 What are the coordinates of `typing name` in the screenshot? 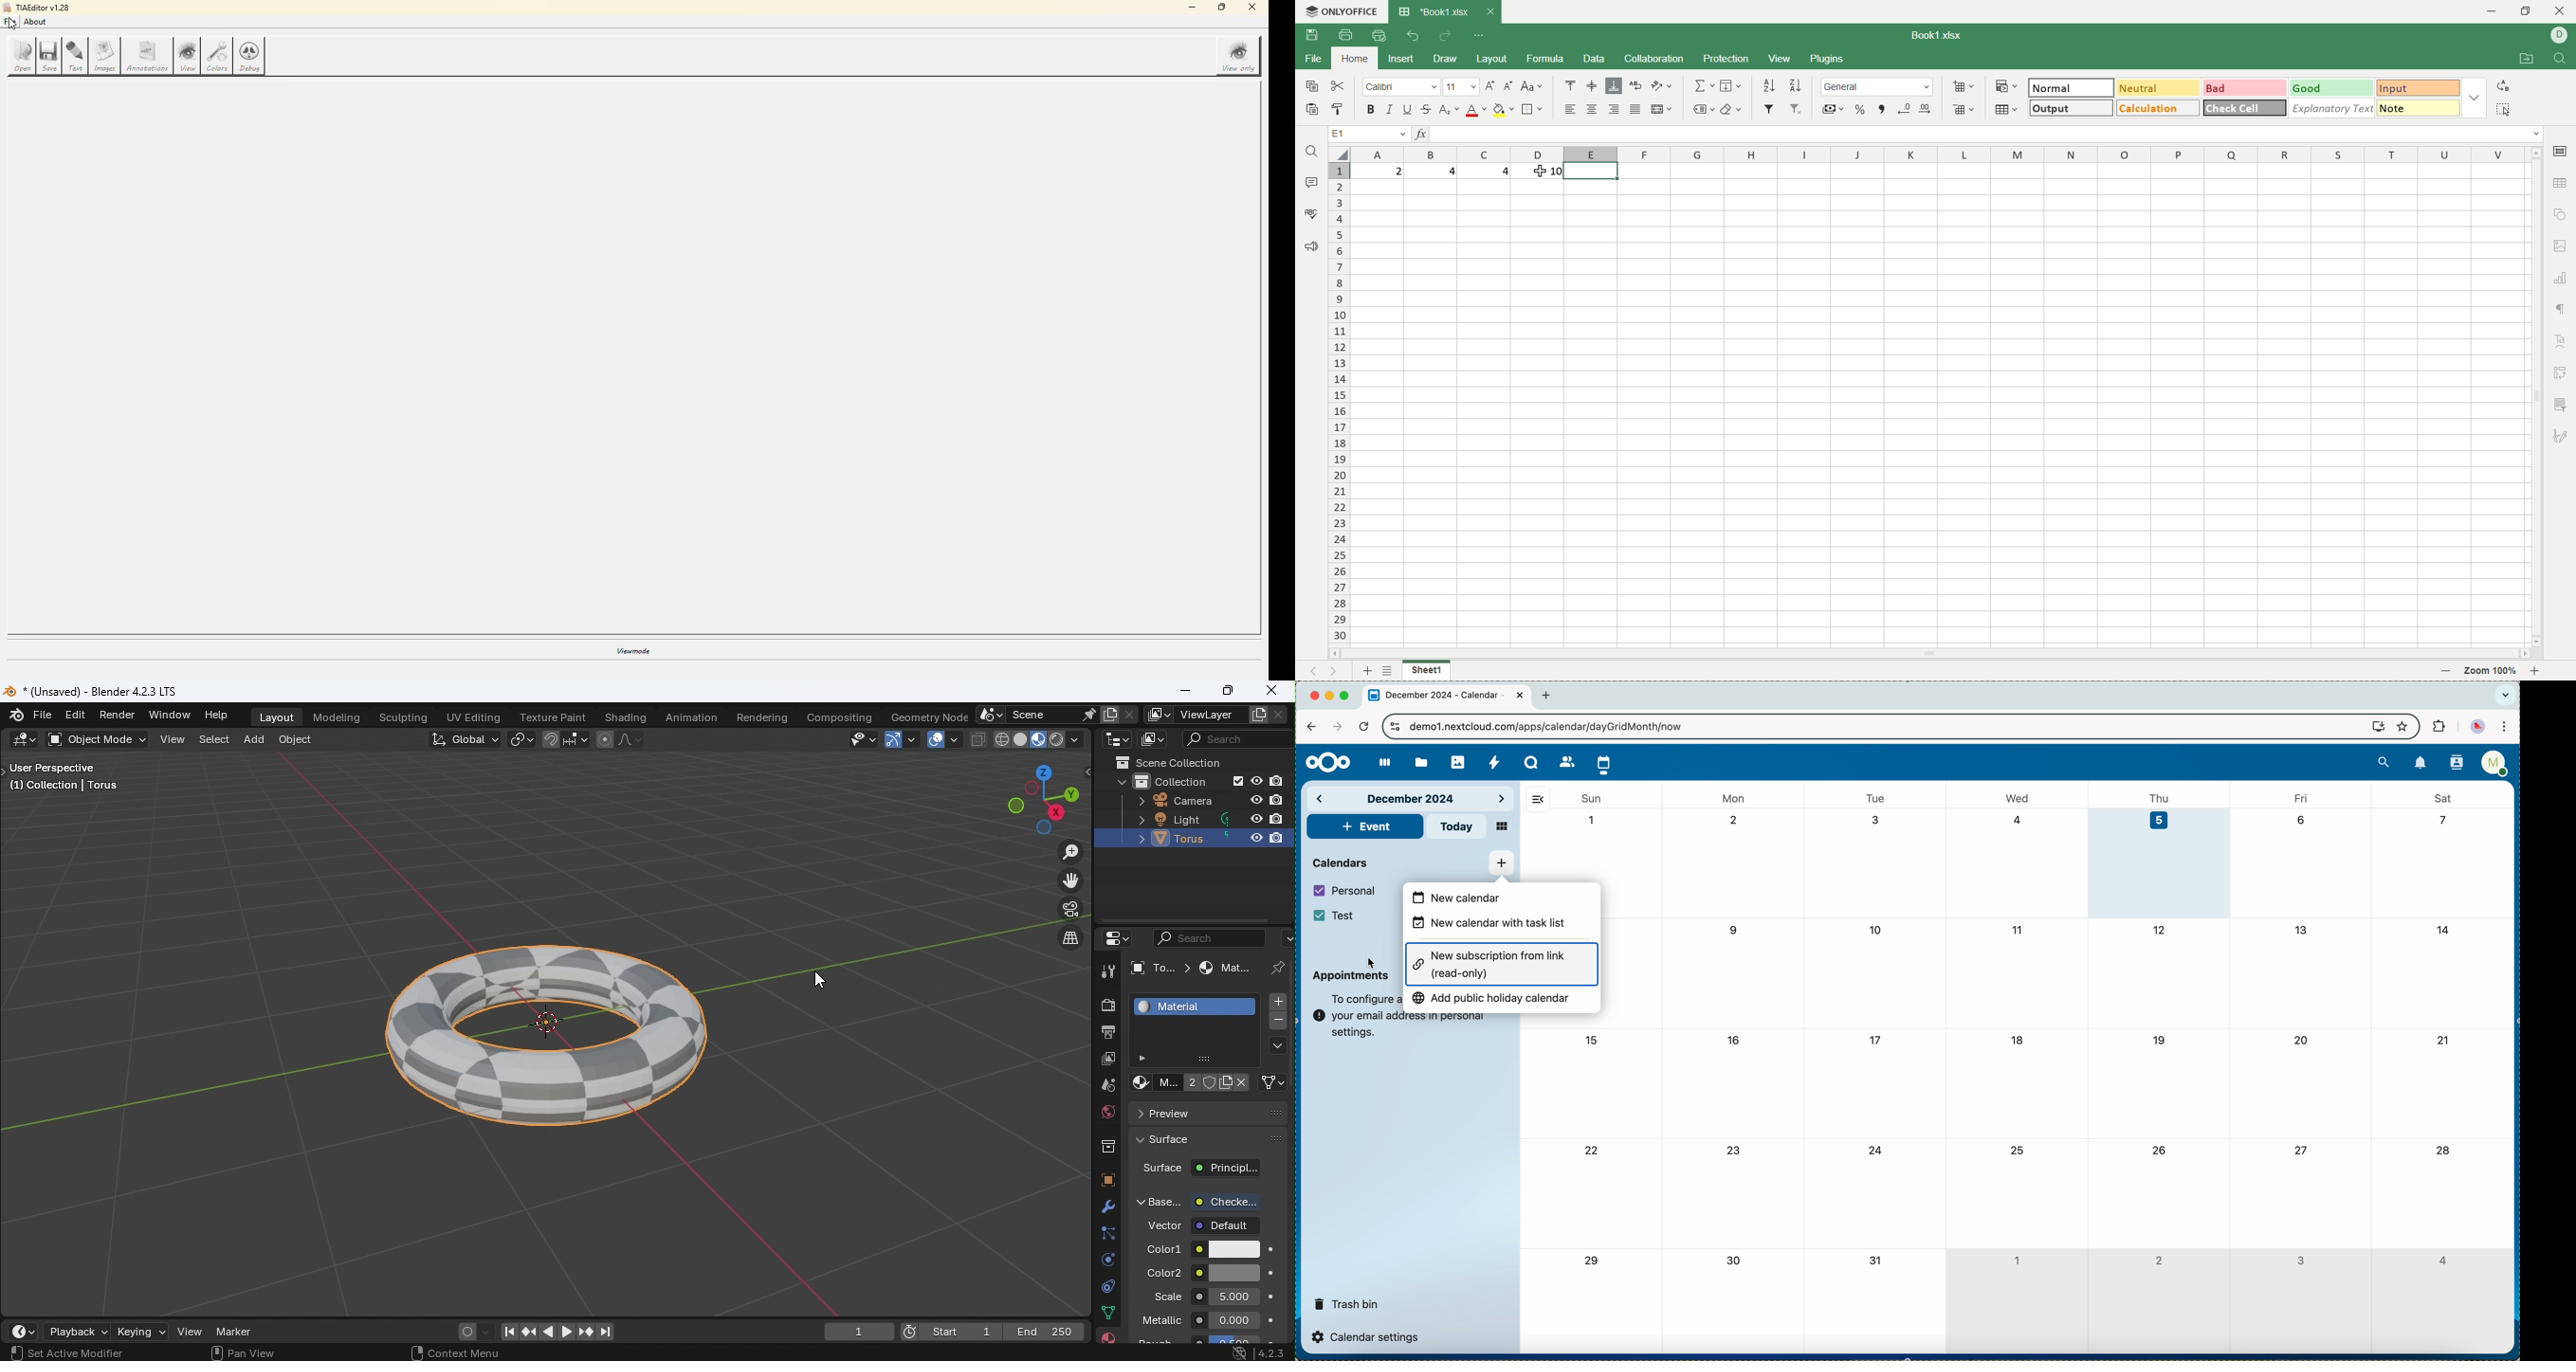 It's located at (1479, 897).